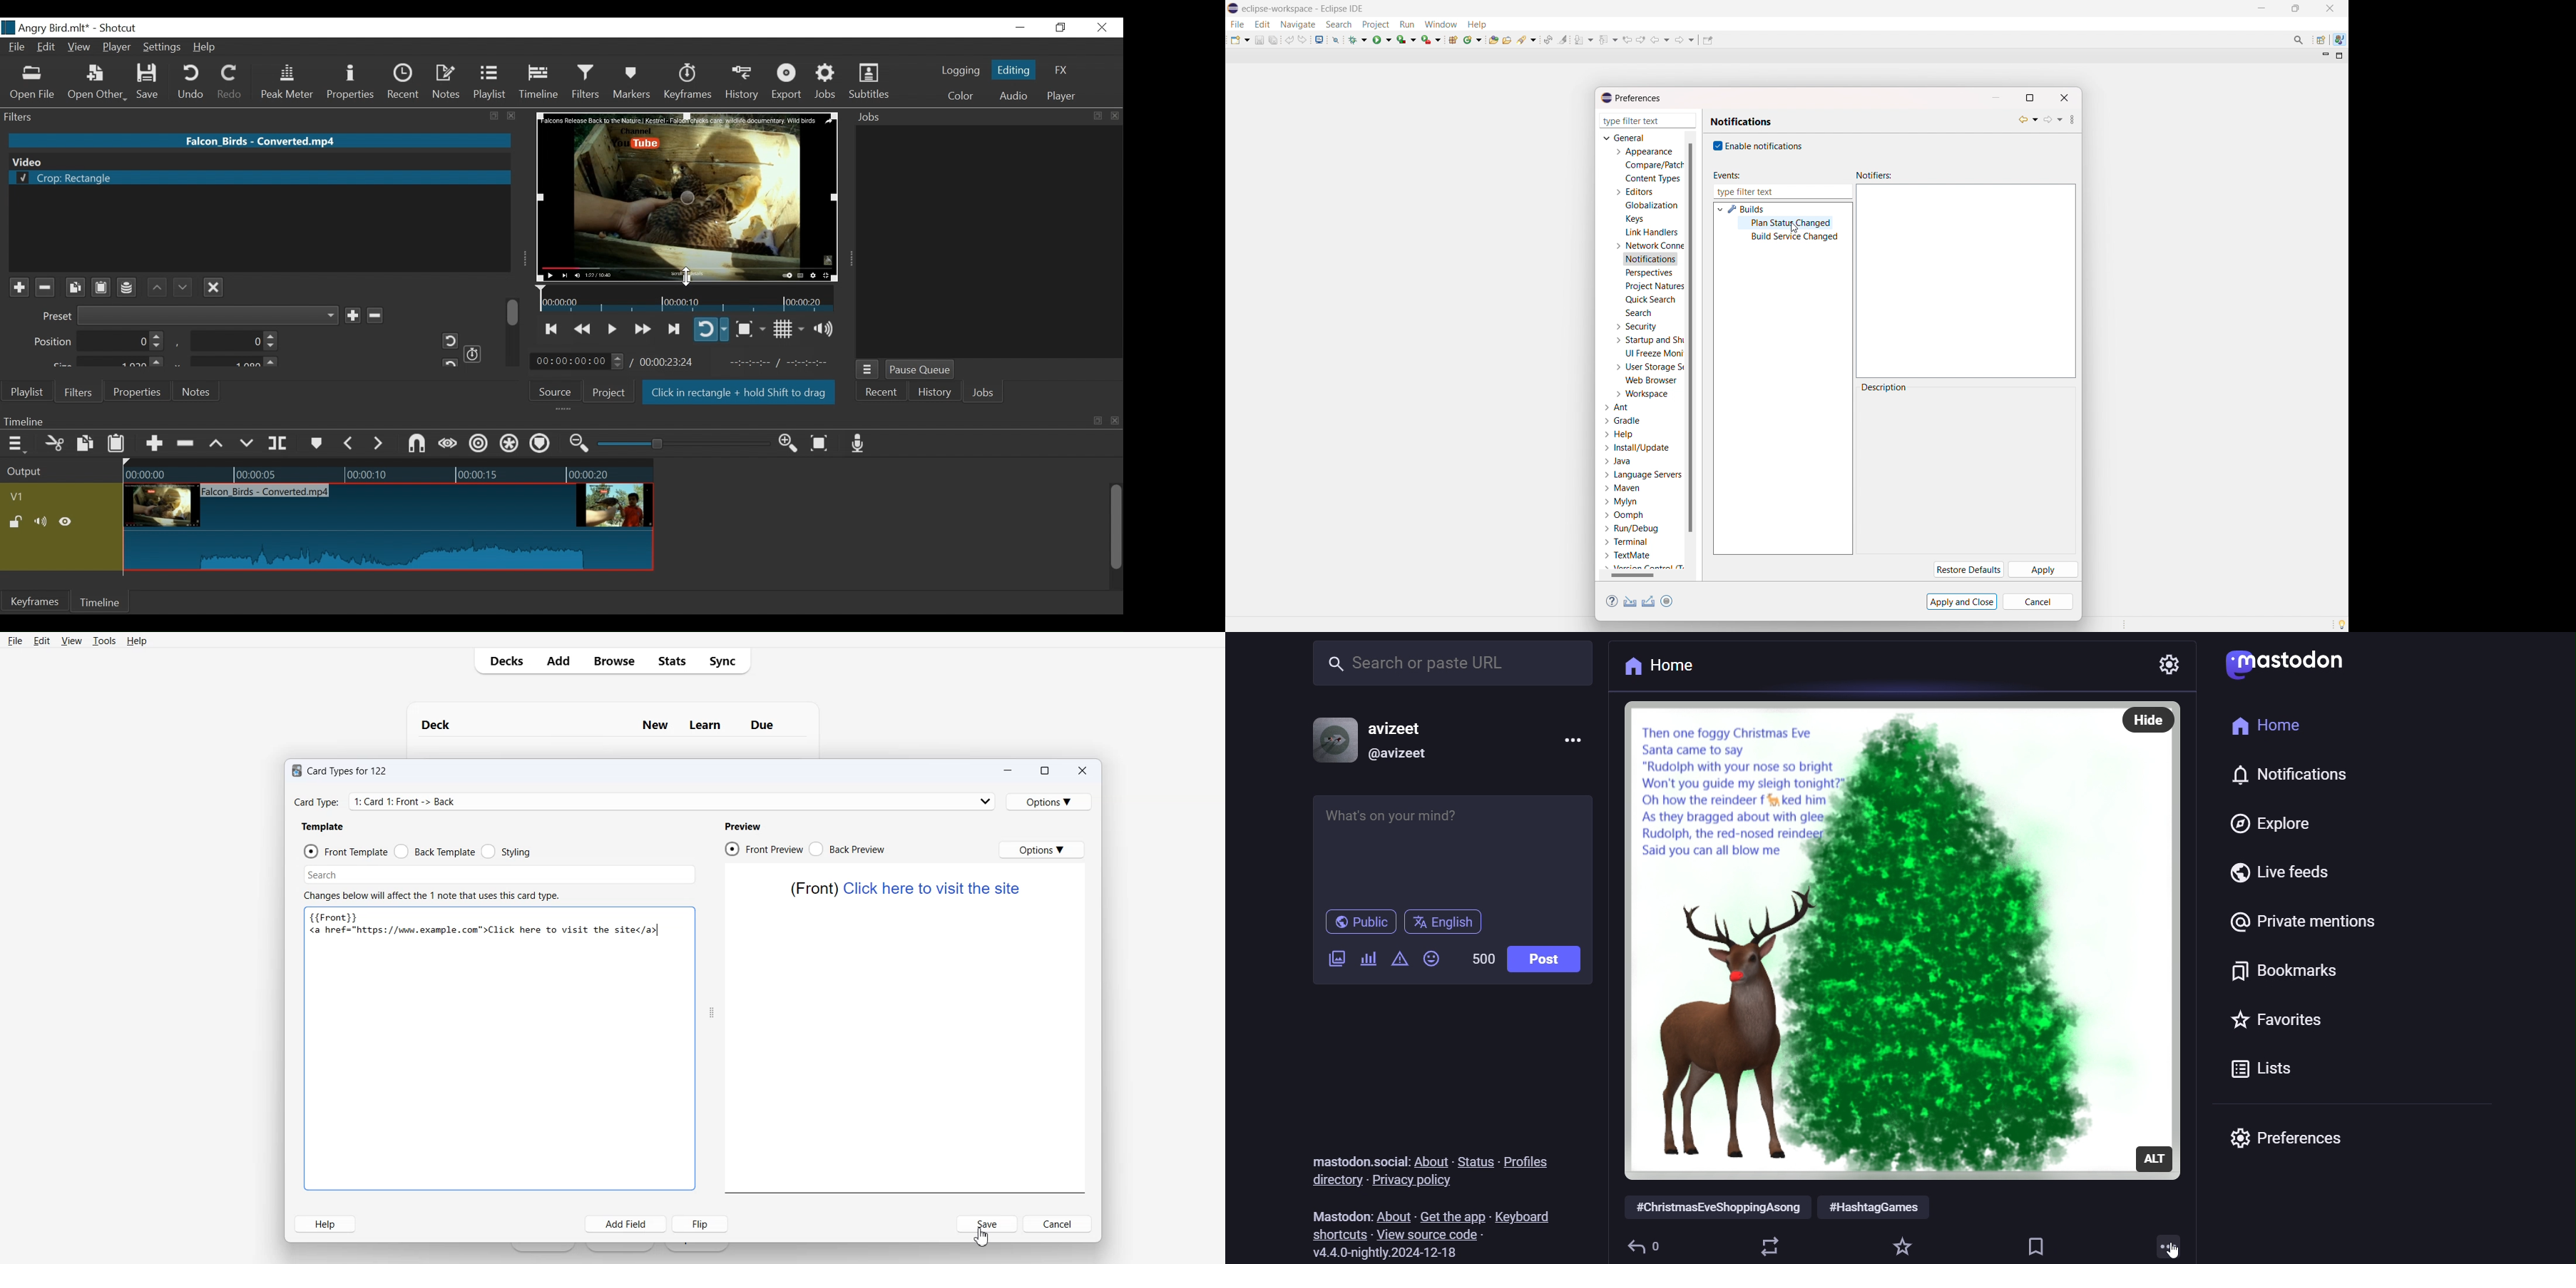 The height and width of the screenshot is (1288, 2576). I want to click on type filter text, so click(1649, 121).